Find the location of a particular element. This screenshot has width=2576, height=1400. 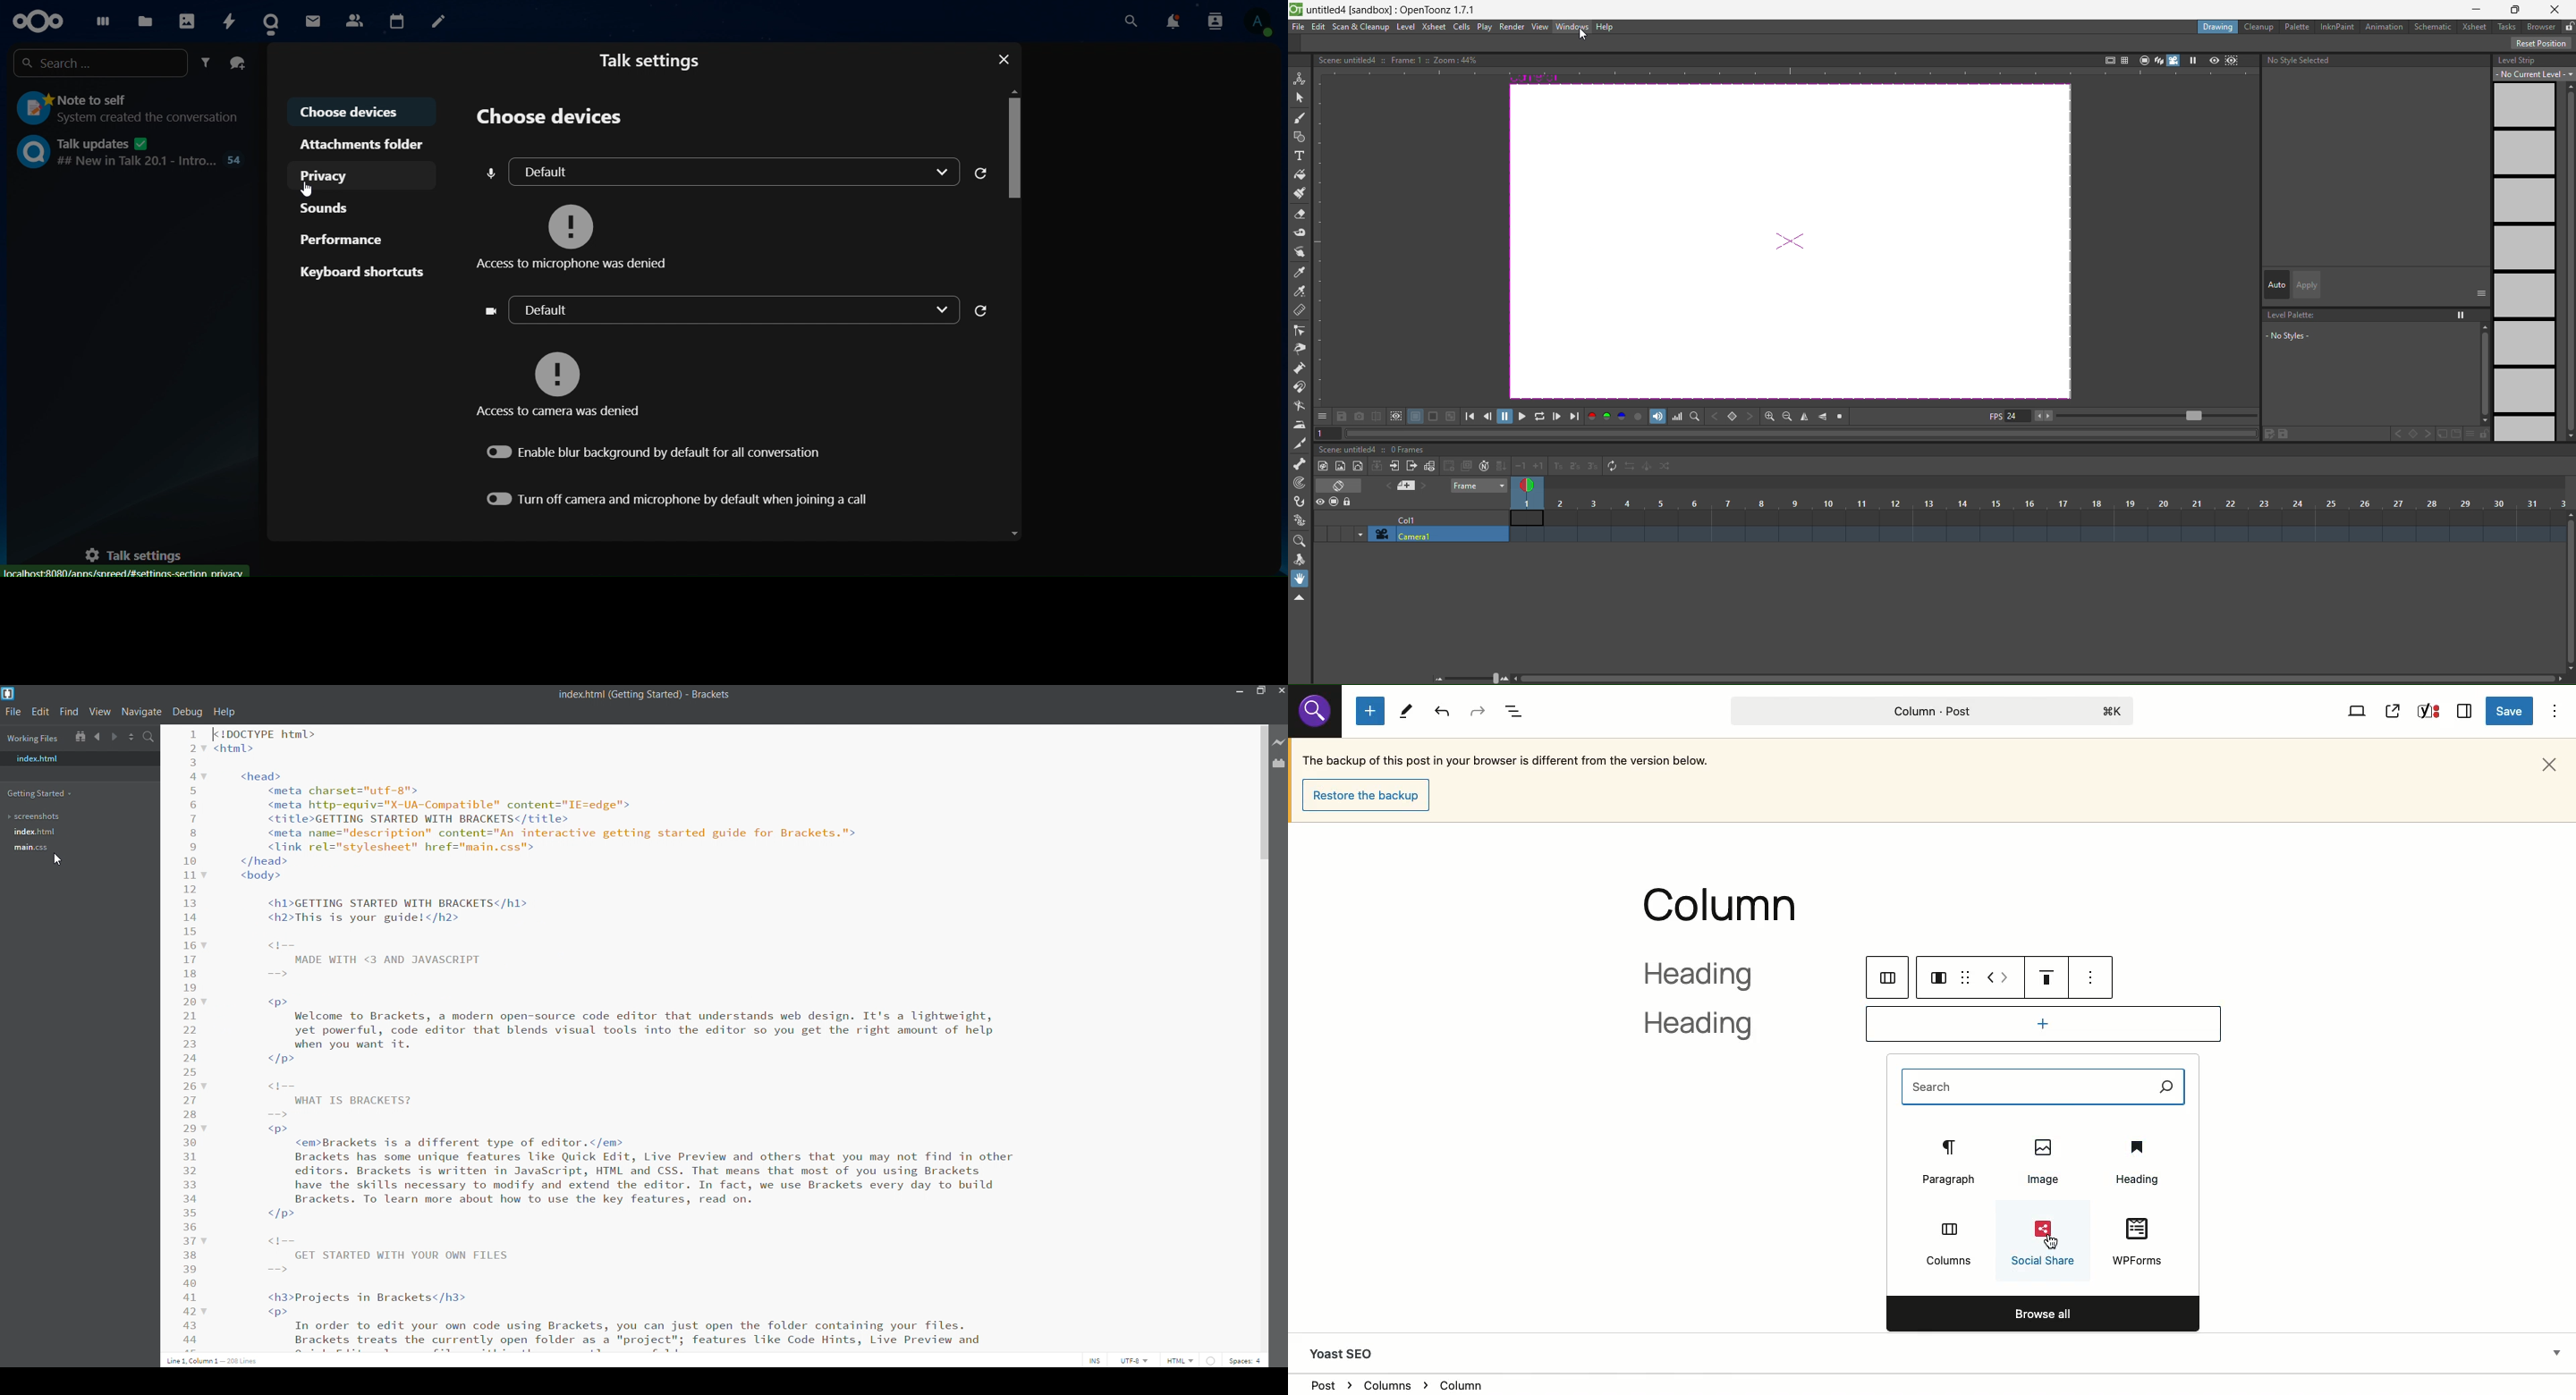

Search is located at coordinates (2045, 1086).